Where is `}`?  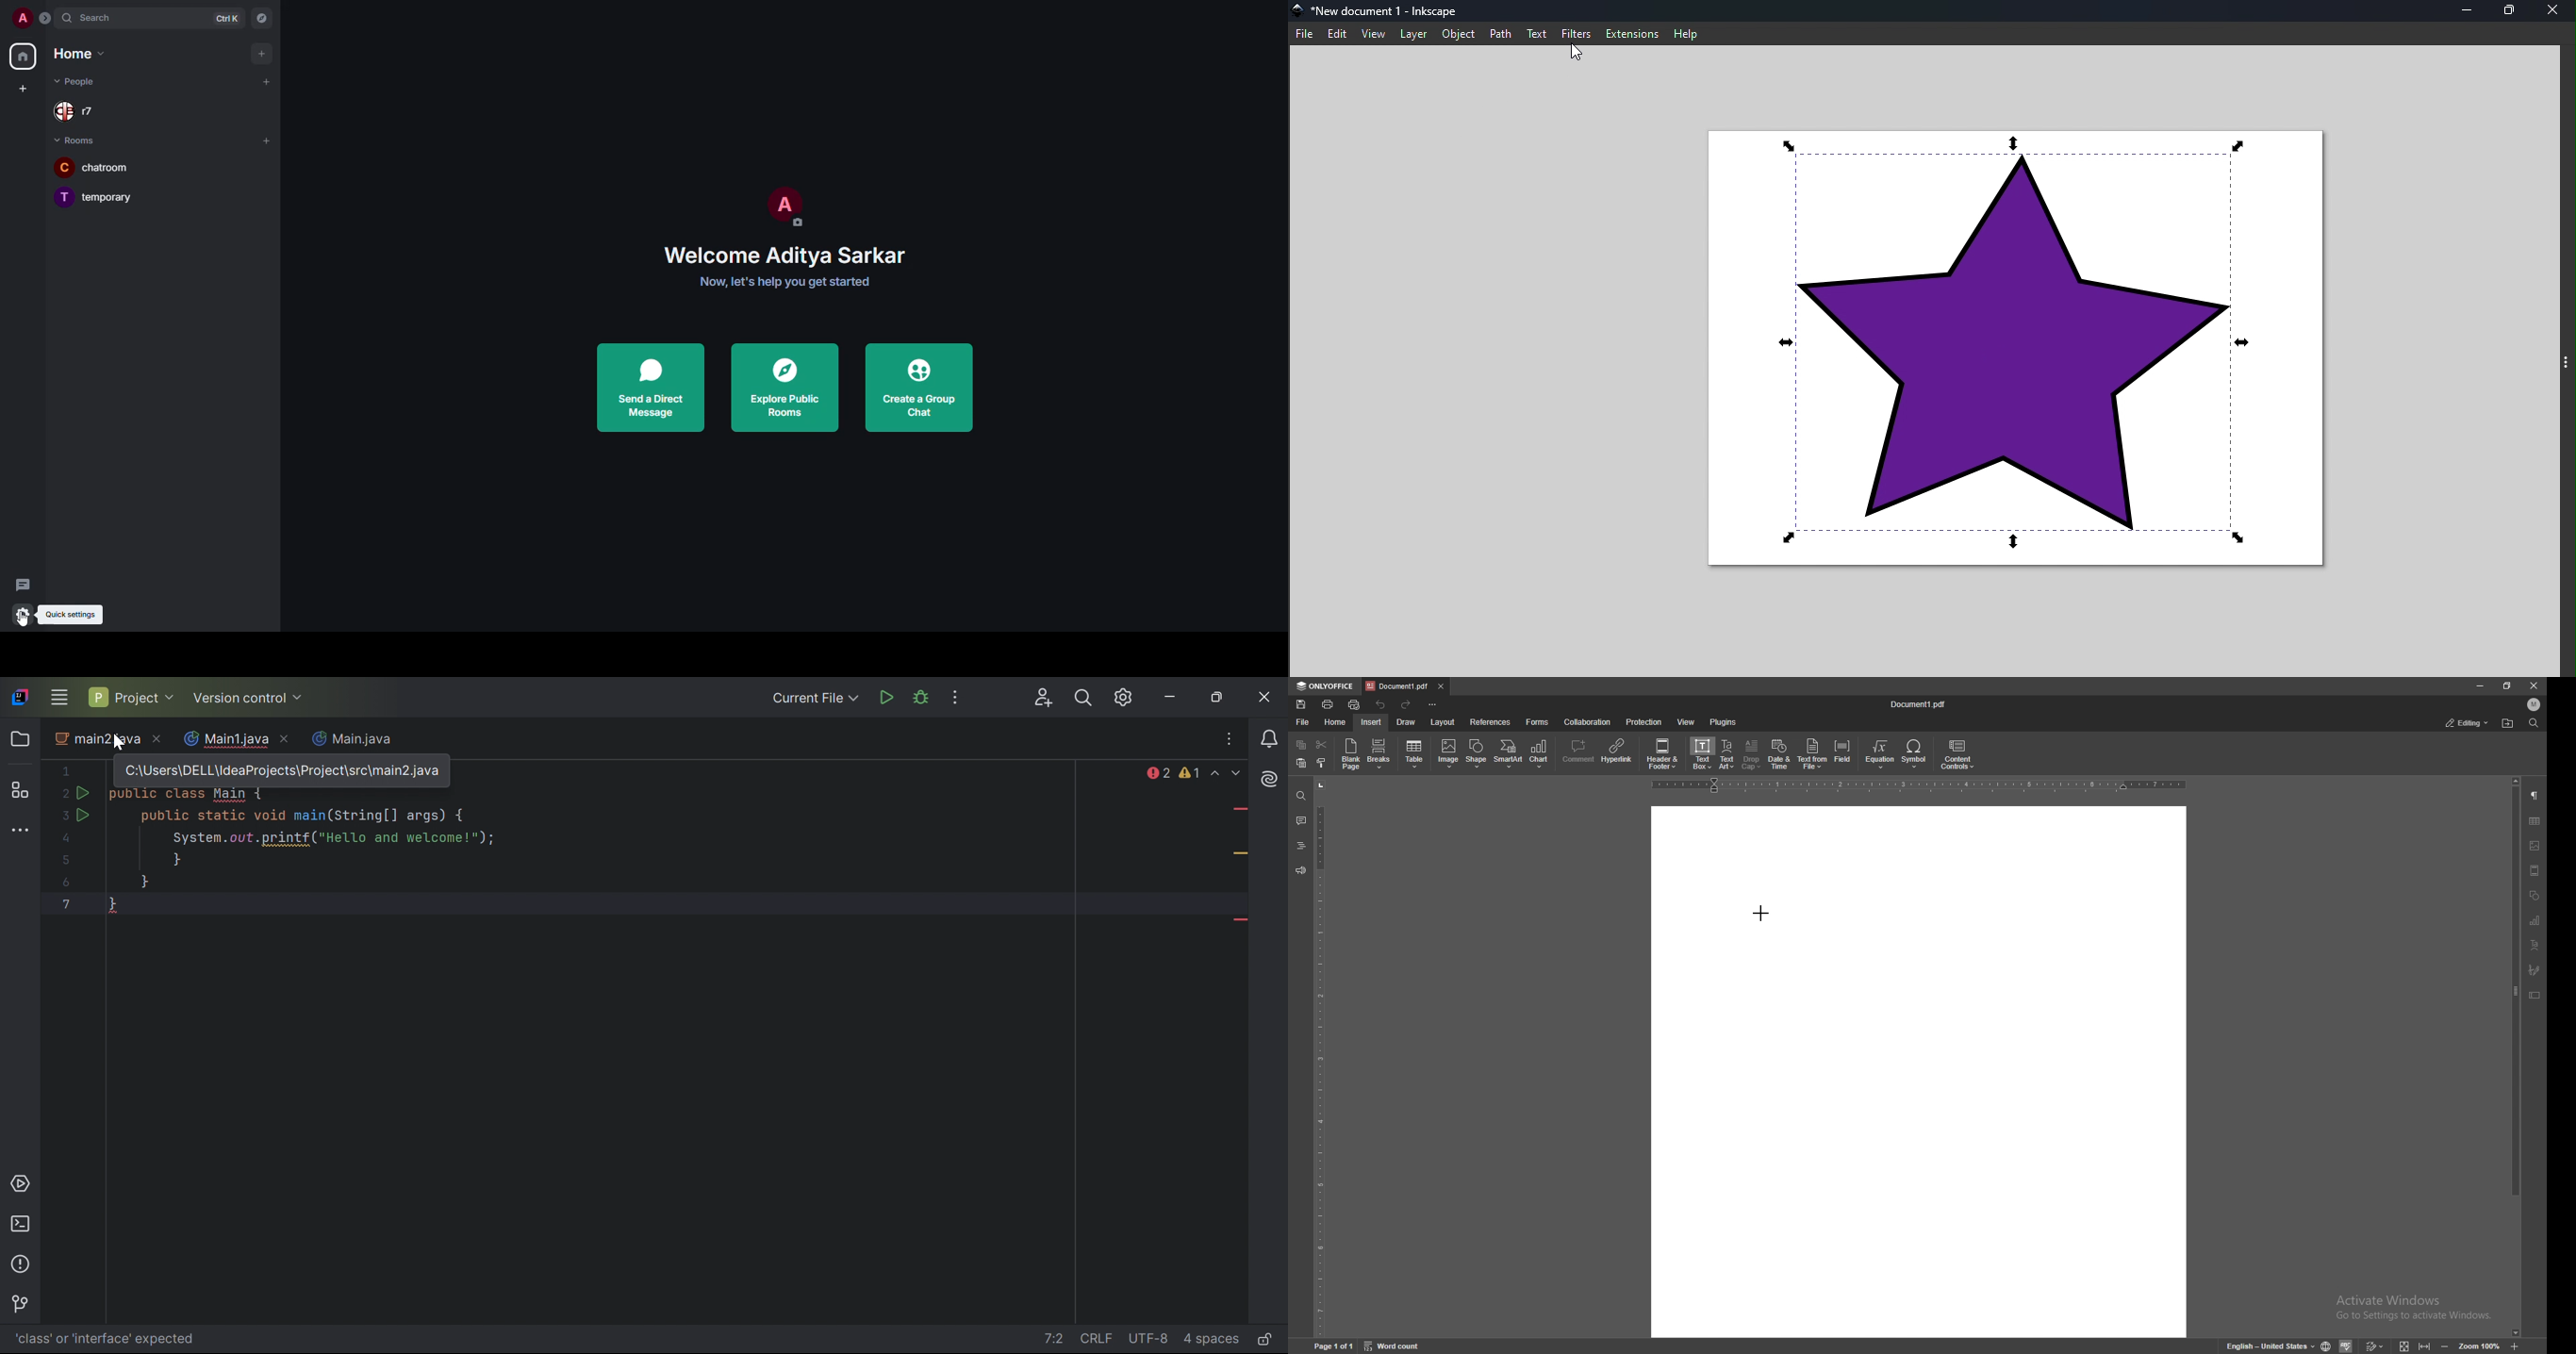
} is located at coordinates (146, 883).